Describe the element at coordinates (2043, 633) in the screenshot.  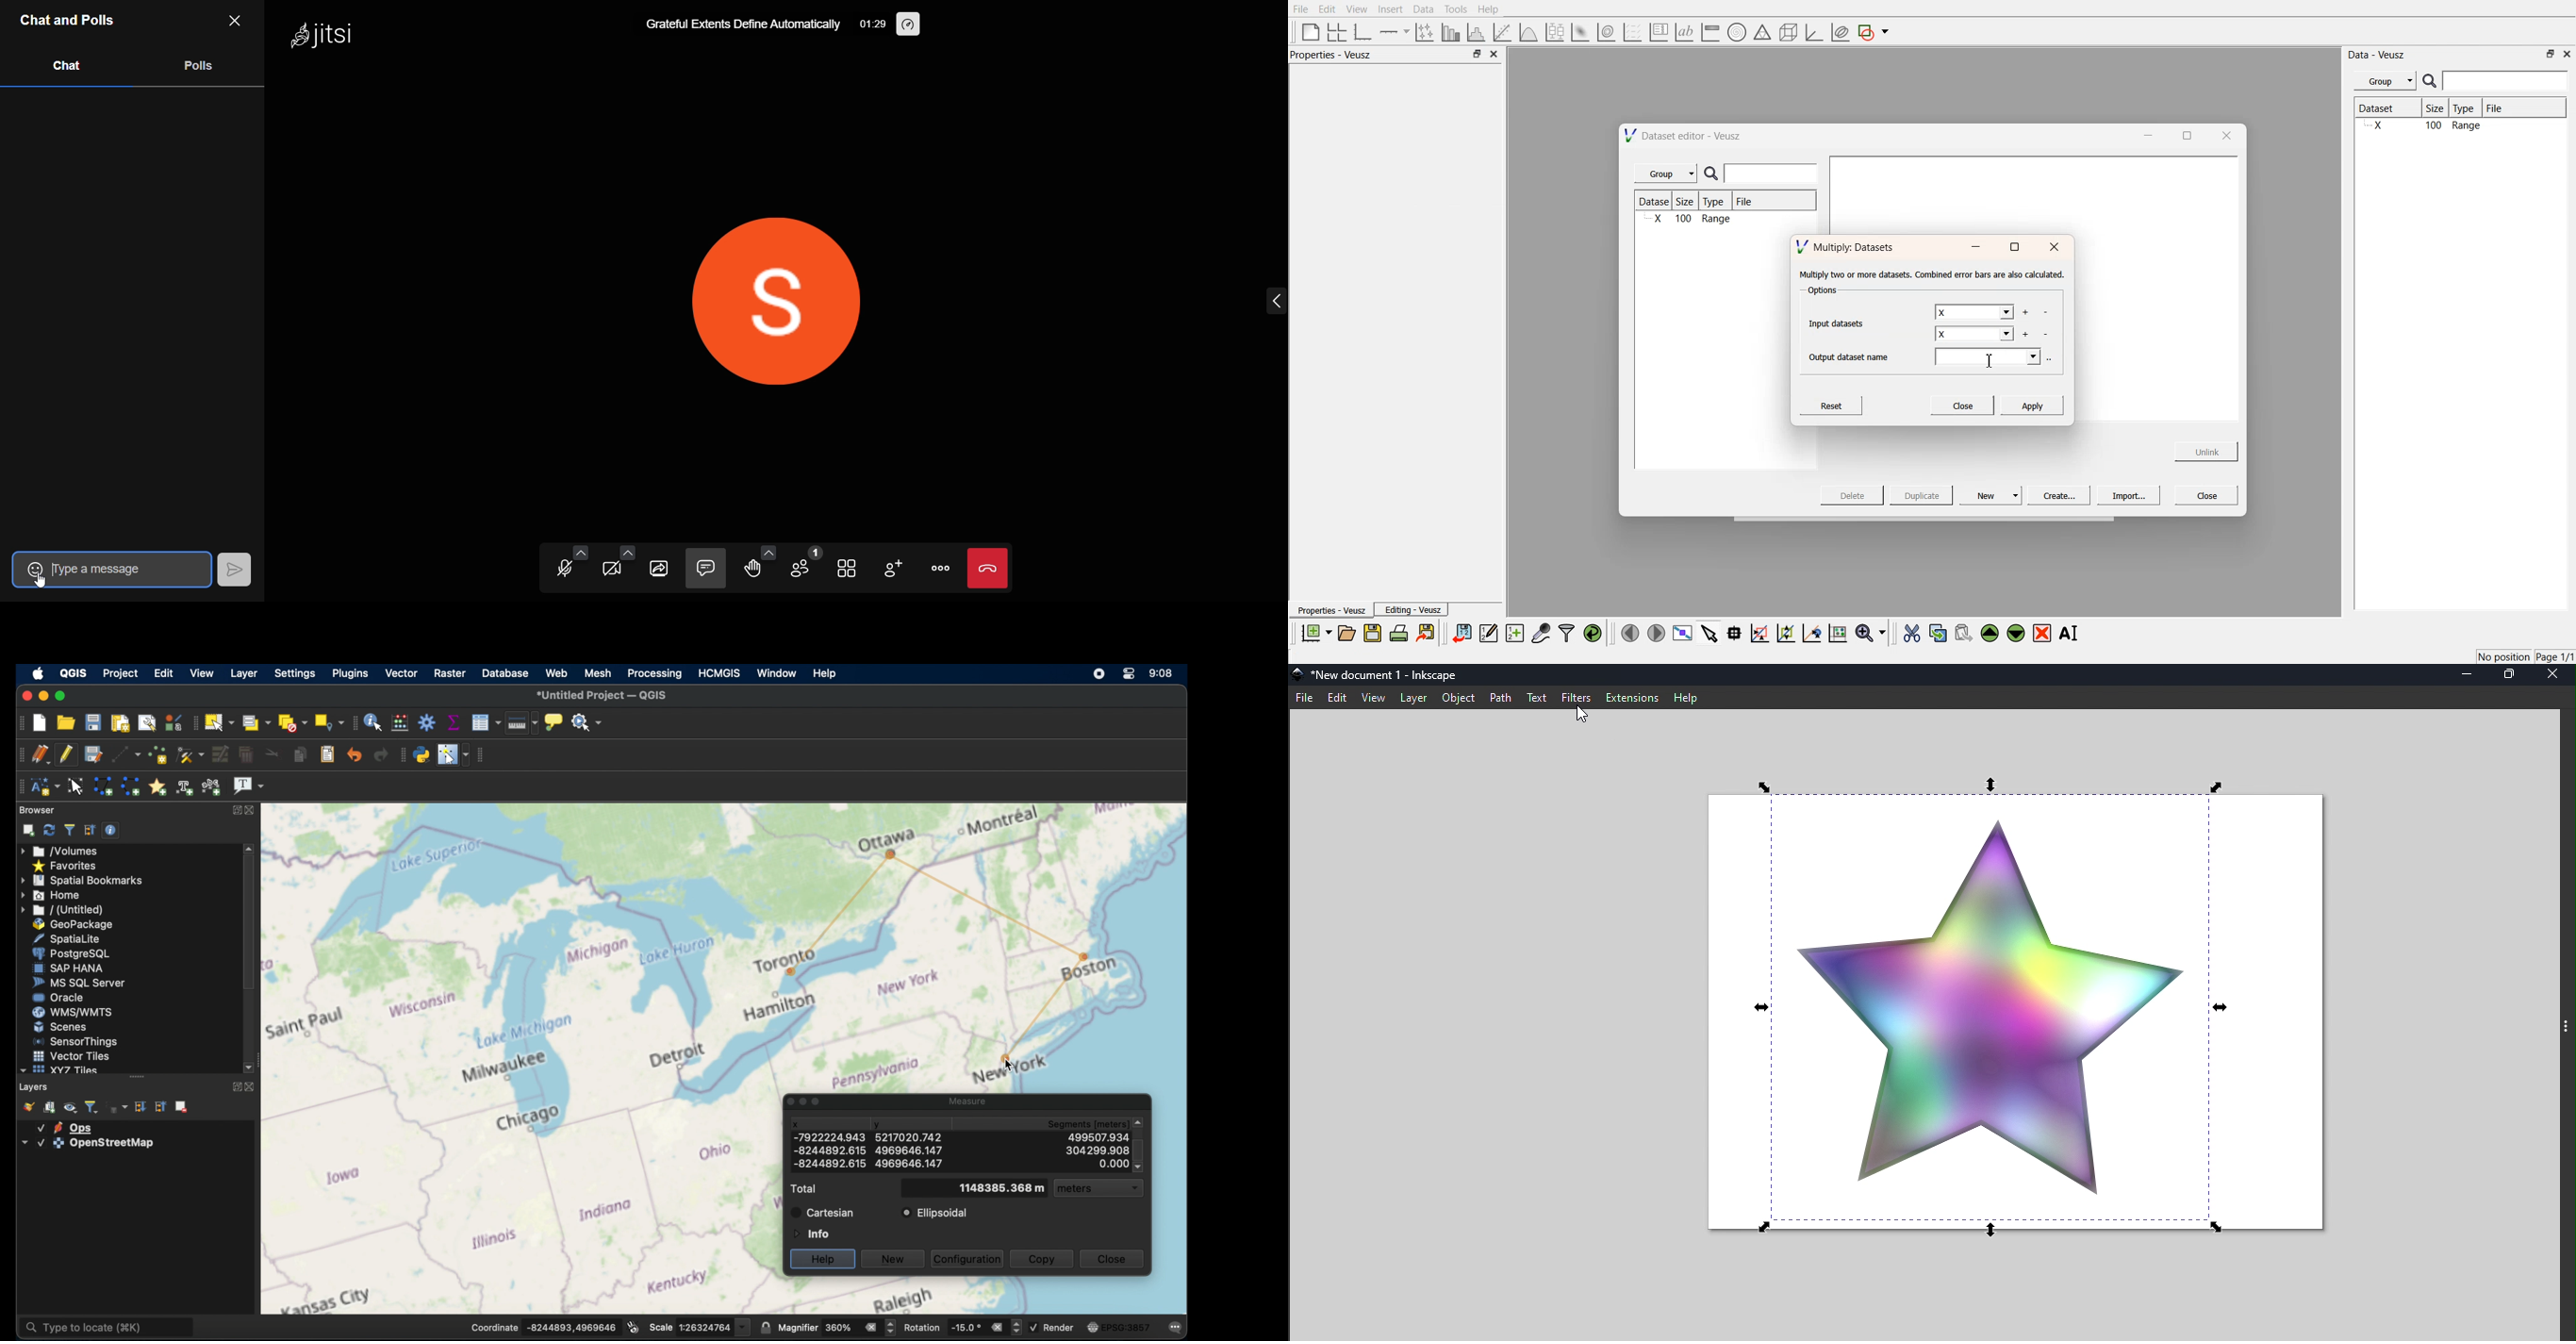
I see `remove the selected widgets` at that location.